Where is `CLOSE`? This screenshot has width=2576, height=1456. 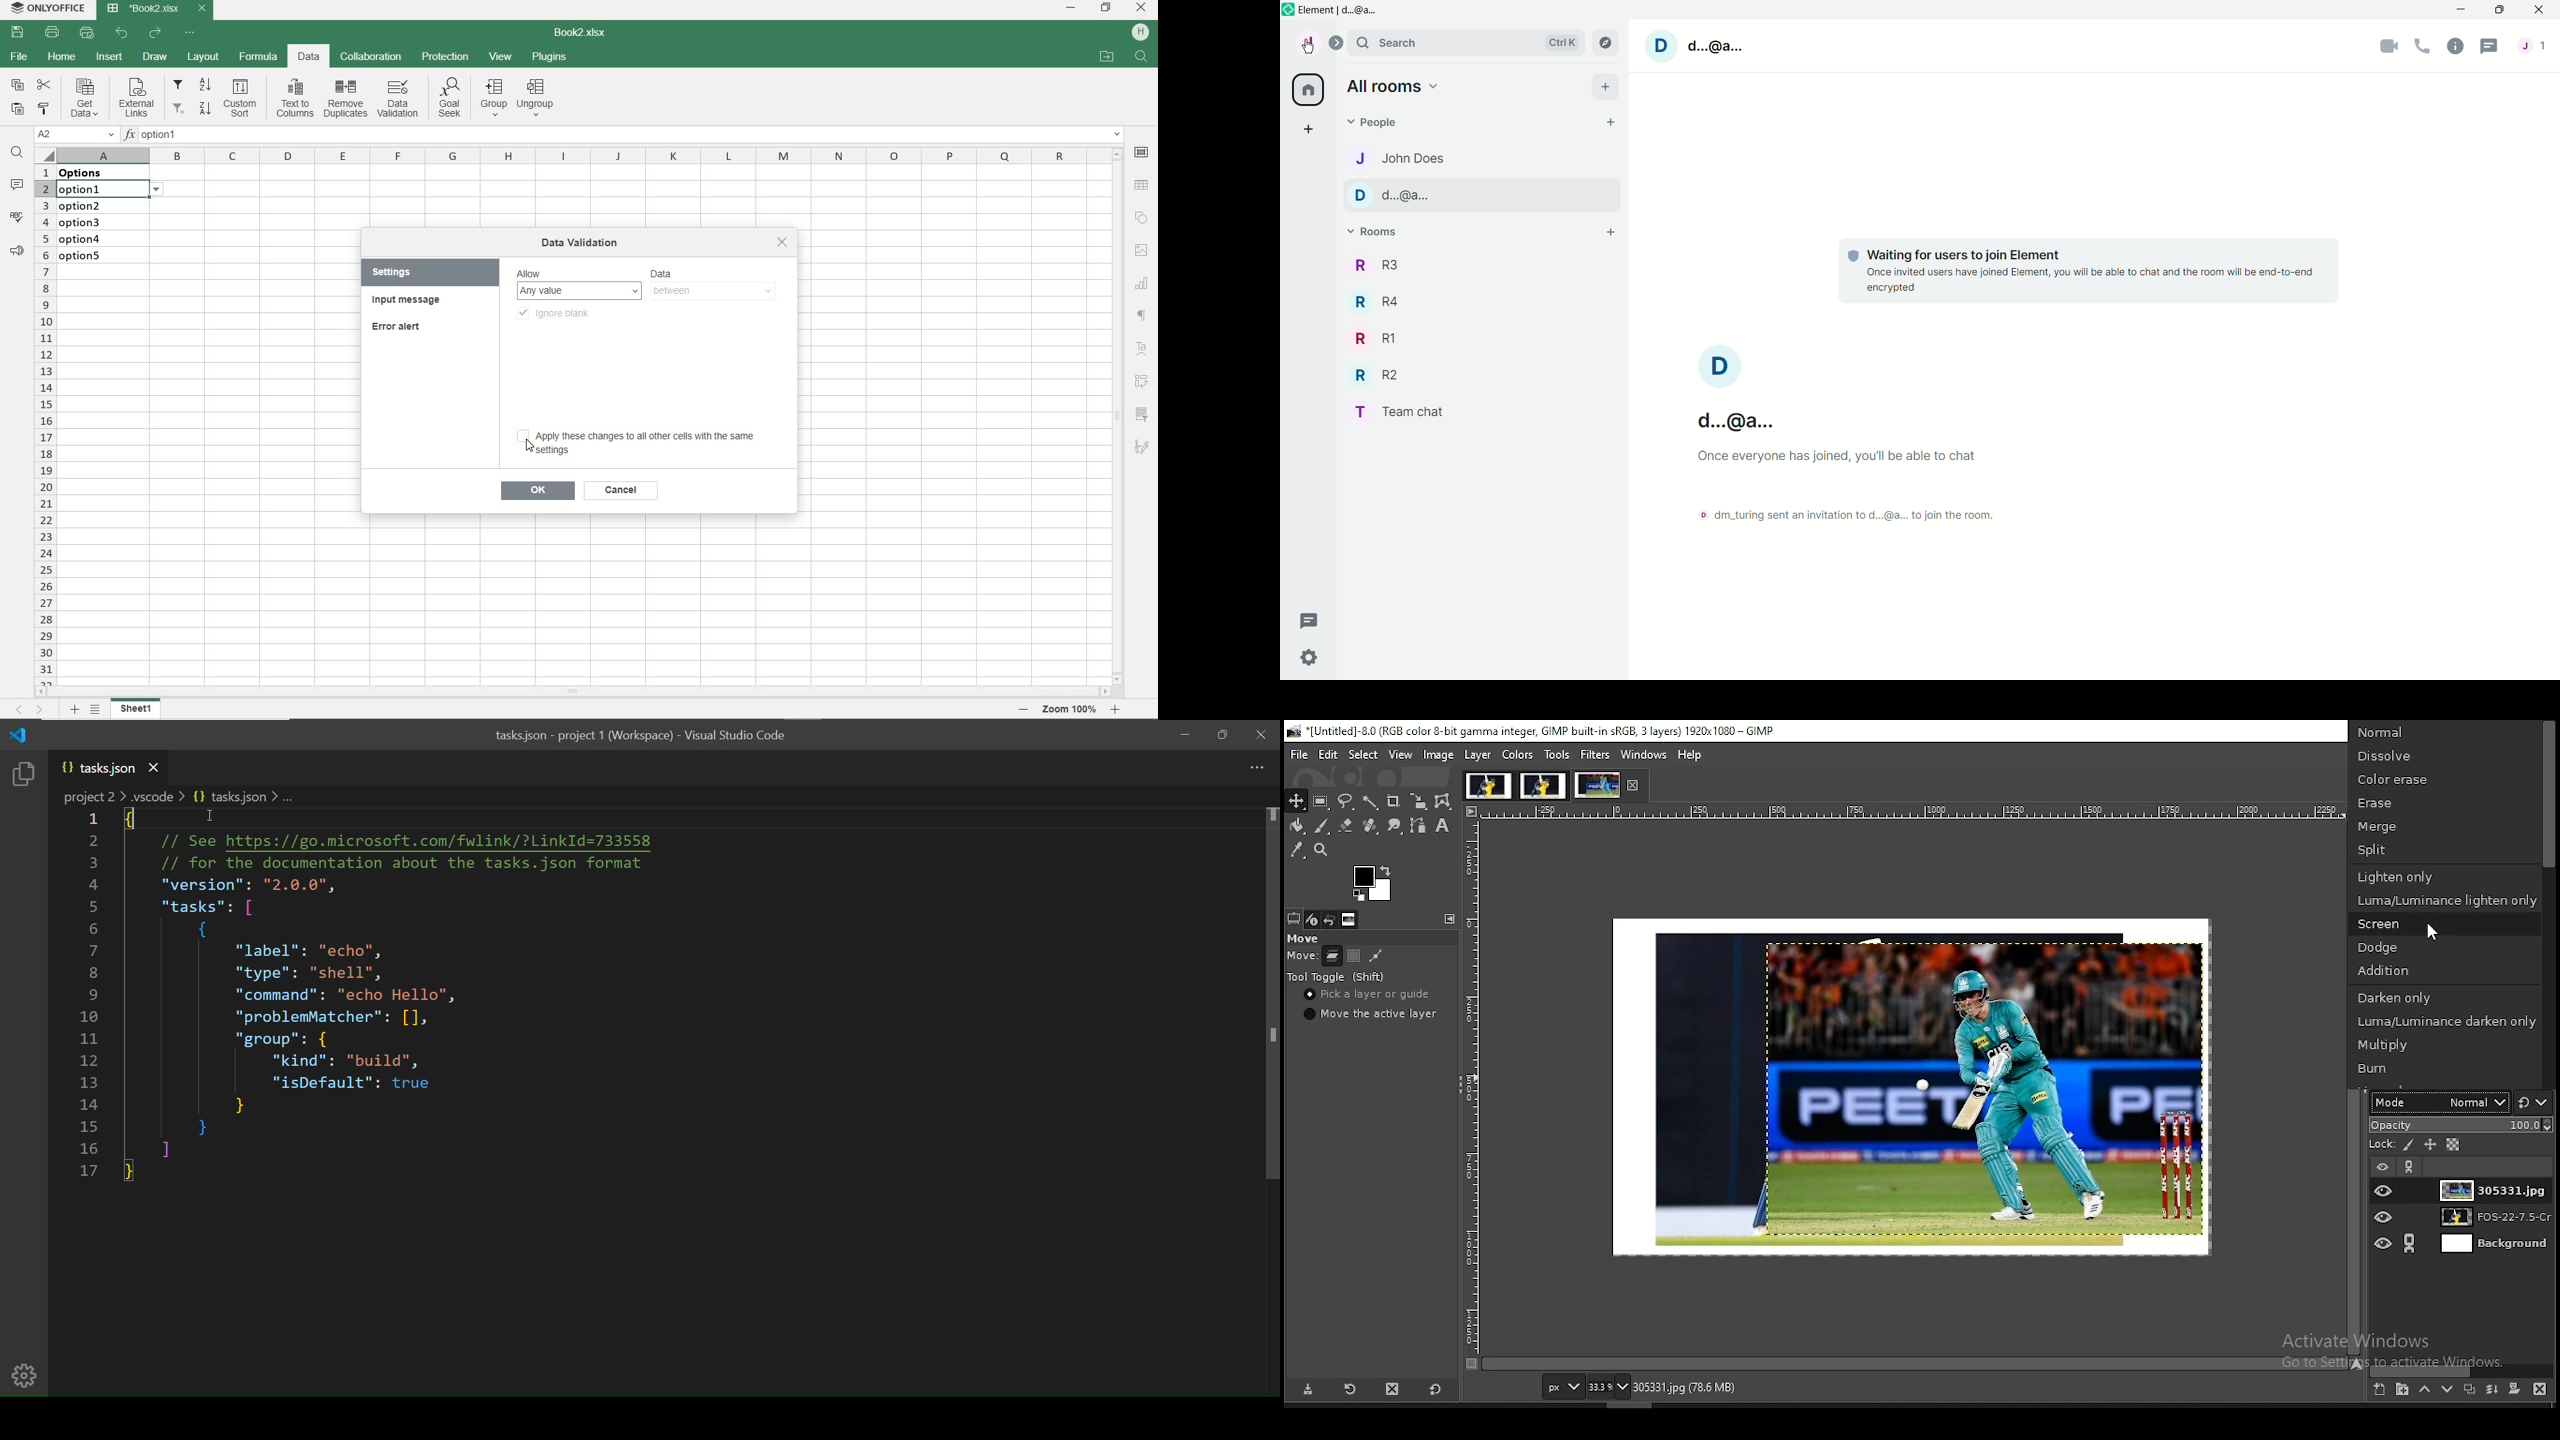 CLOSE is located at coordinates (1143, 7).